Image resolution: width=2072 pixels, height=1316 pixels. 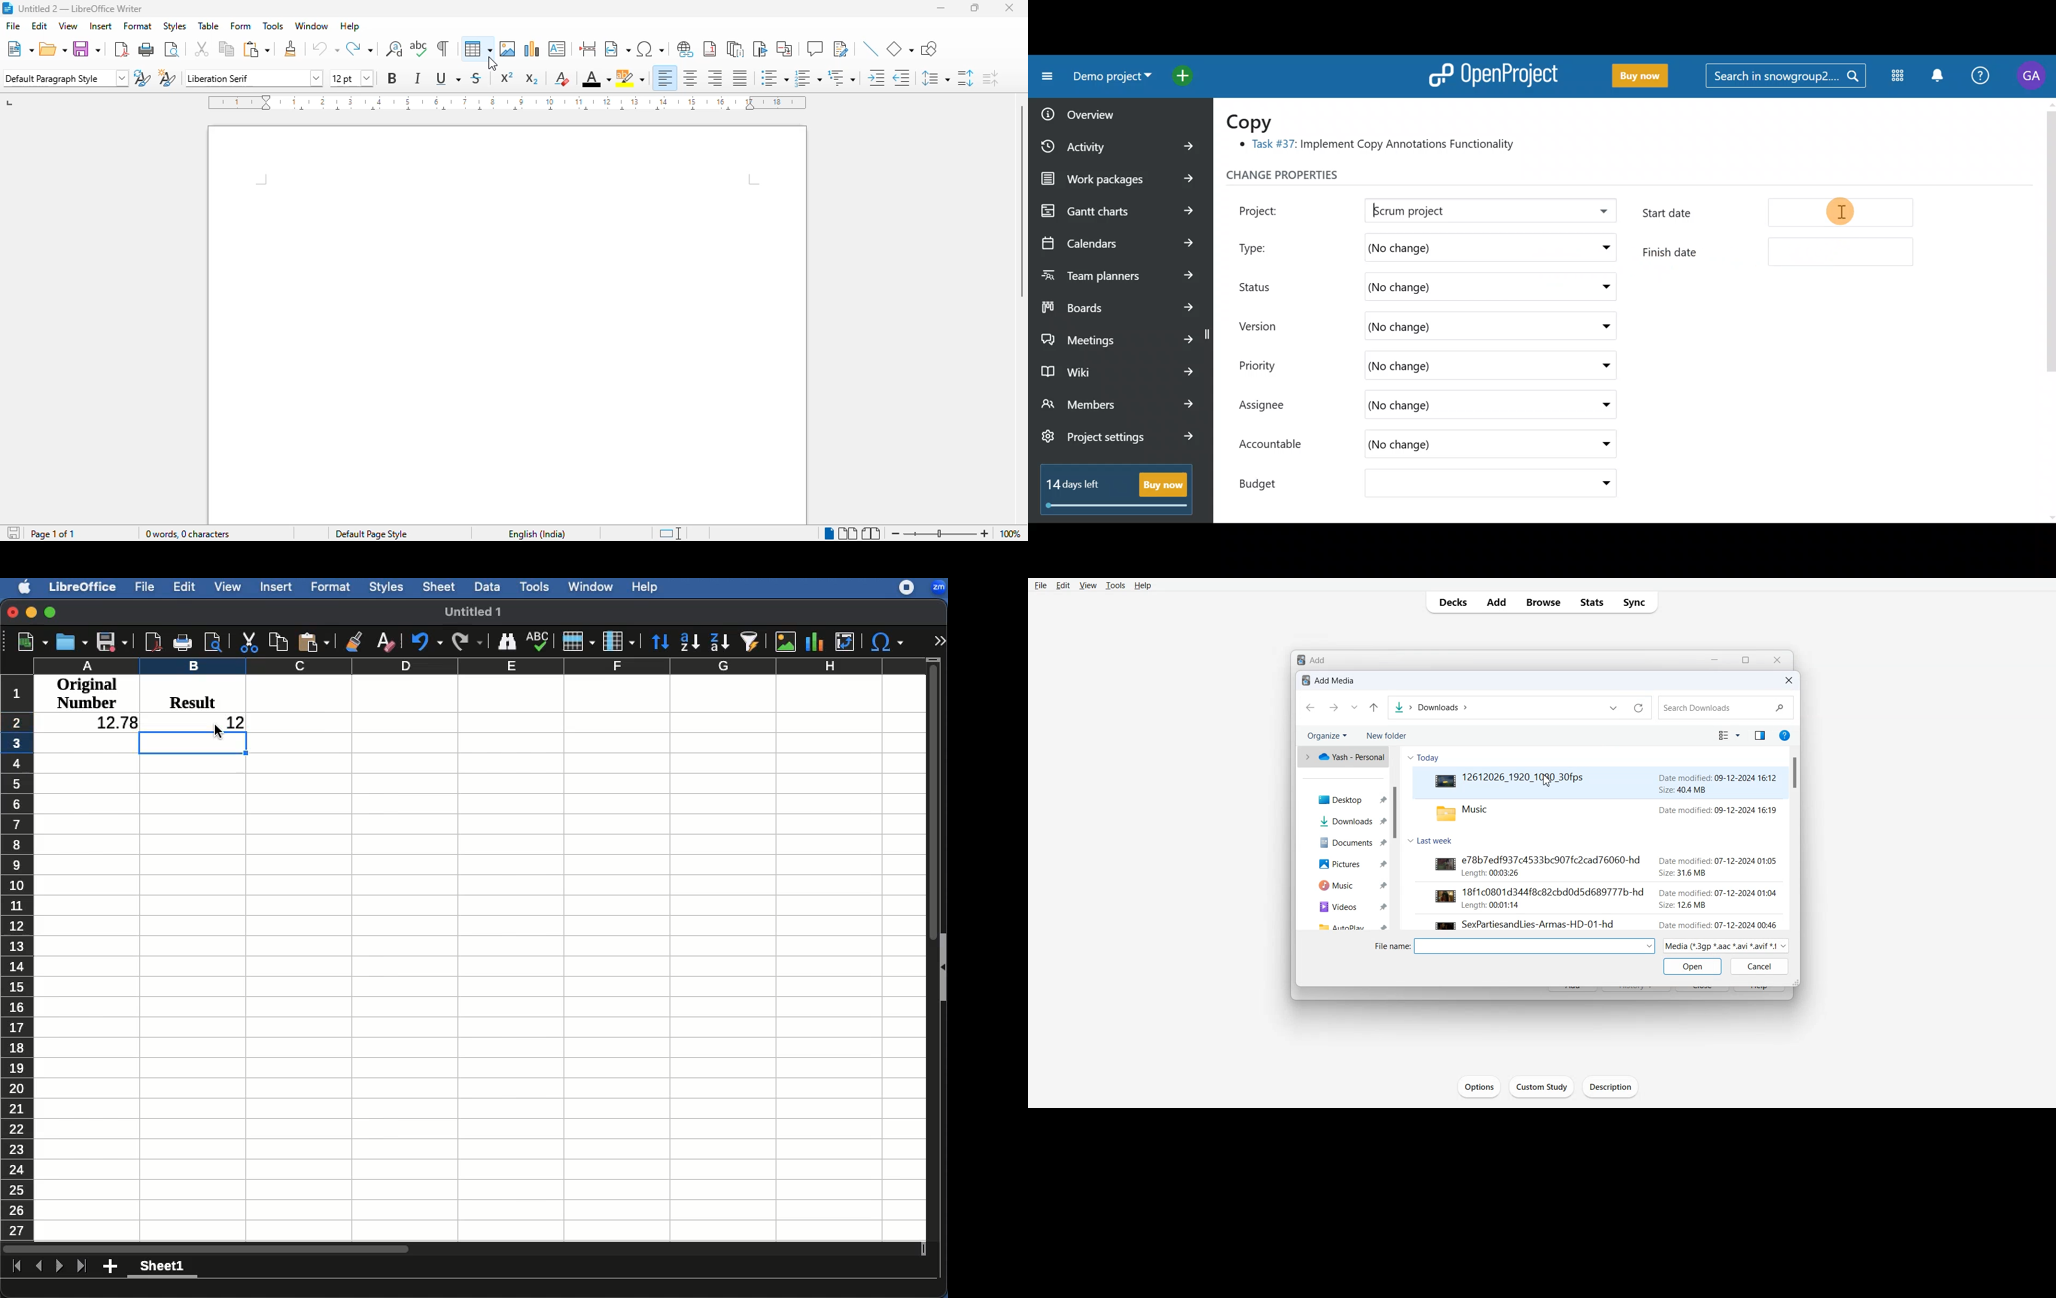 I want to click on select outline format, so click(x=842, y=78).